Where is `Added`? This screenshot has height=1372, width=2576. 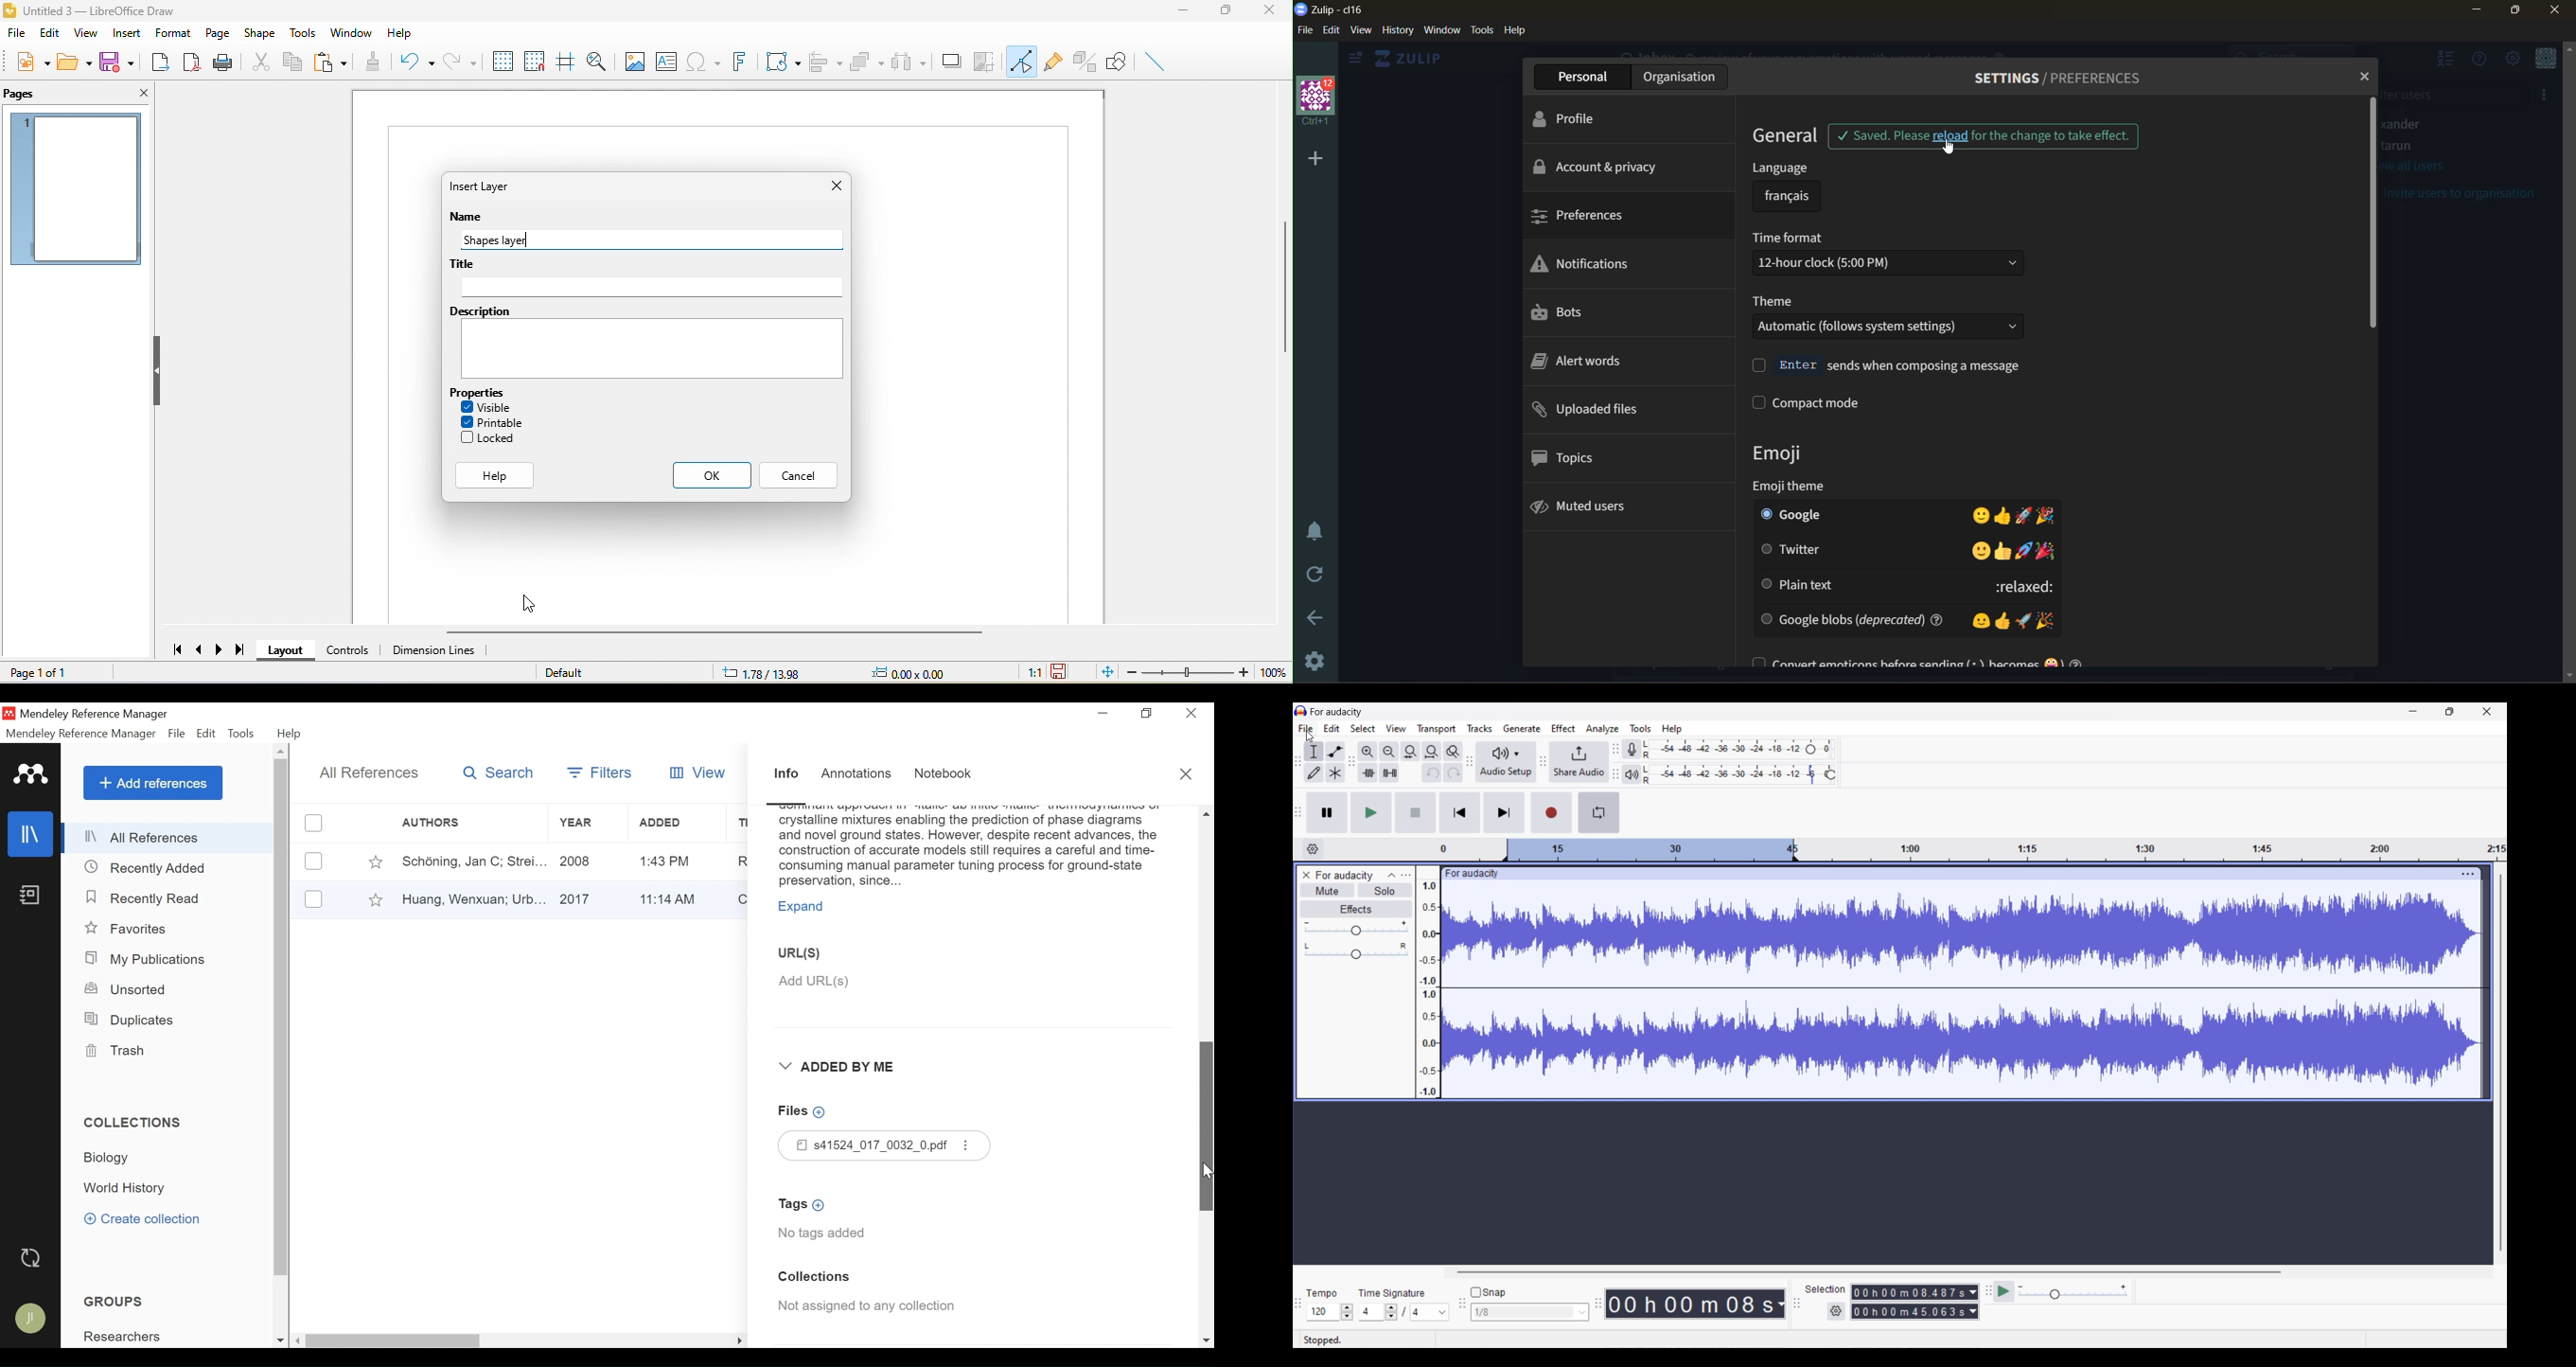
Added is located at coordinates (673, 897).